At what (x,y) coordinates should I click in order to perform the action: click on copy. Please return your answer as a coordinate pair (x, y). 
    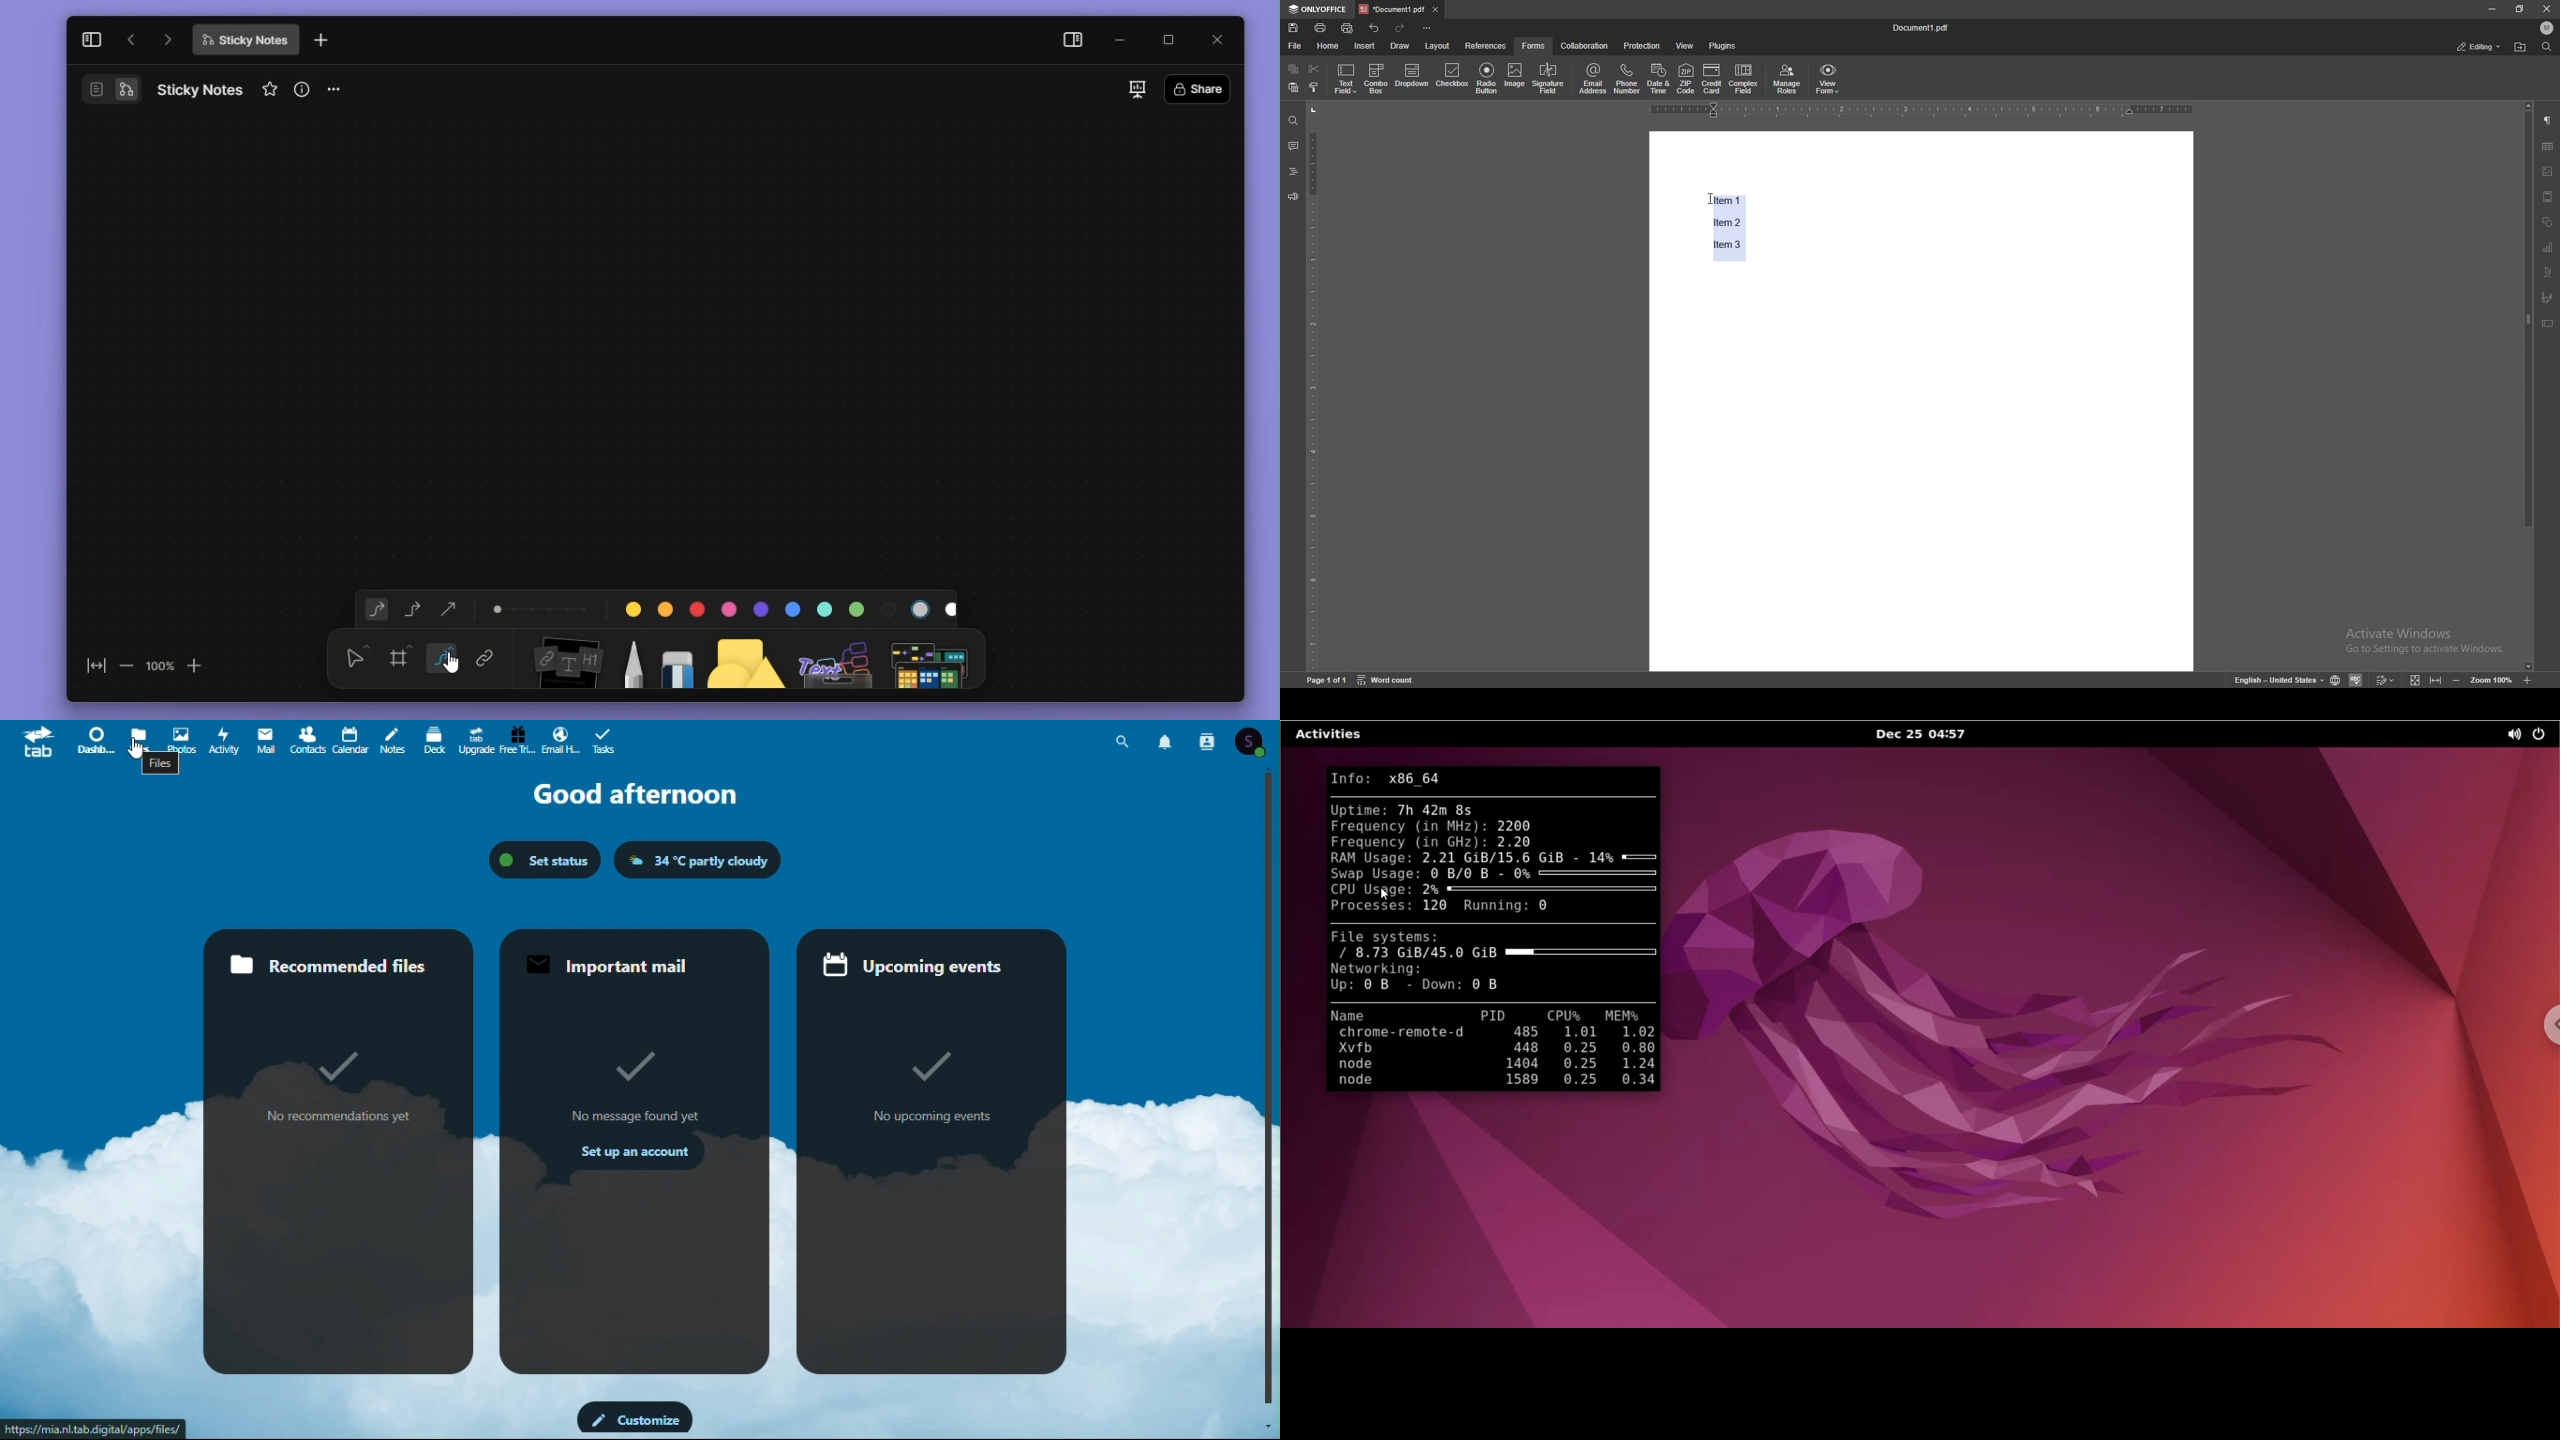
    Looking at the image, I should click on (1294, 69).